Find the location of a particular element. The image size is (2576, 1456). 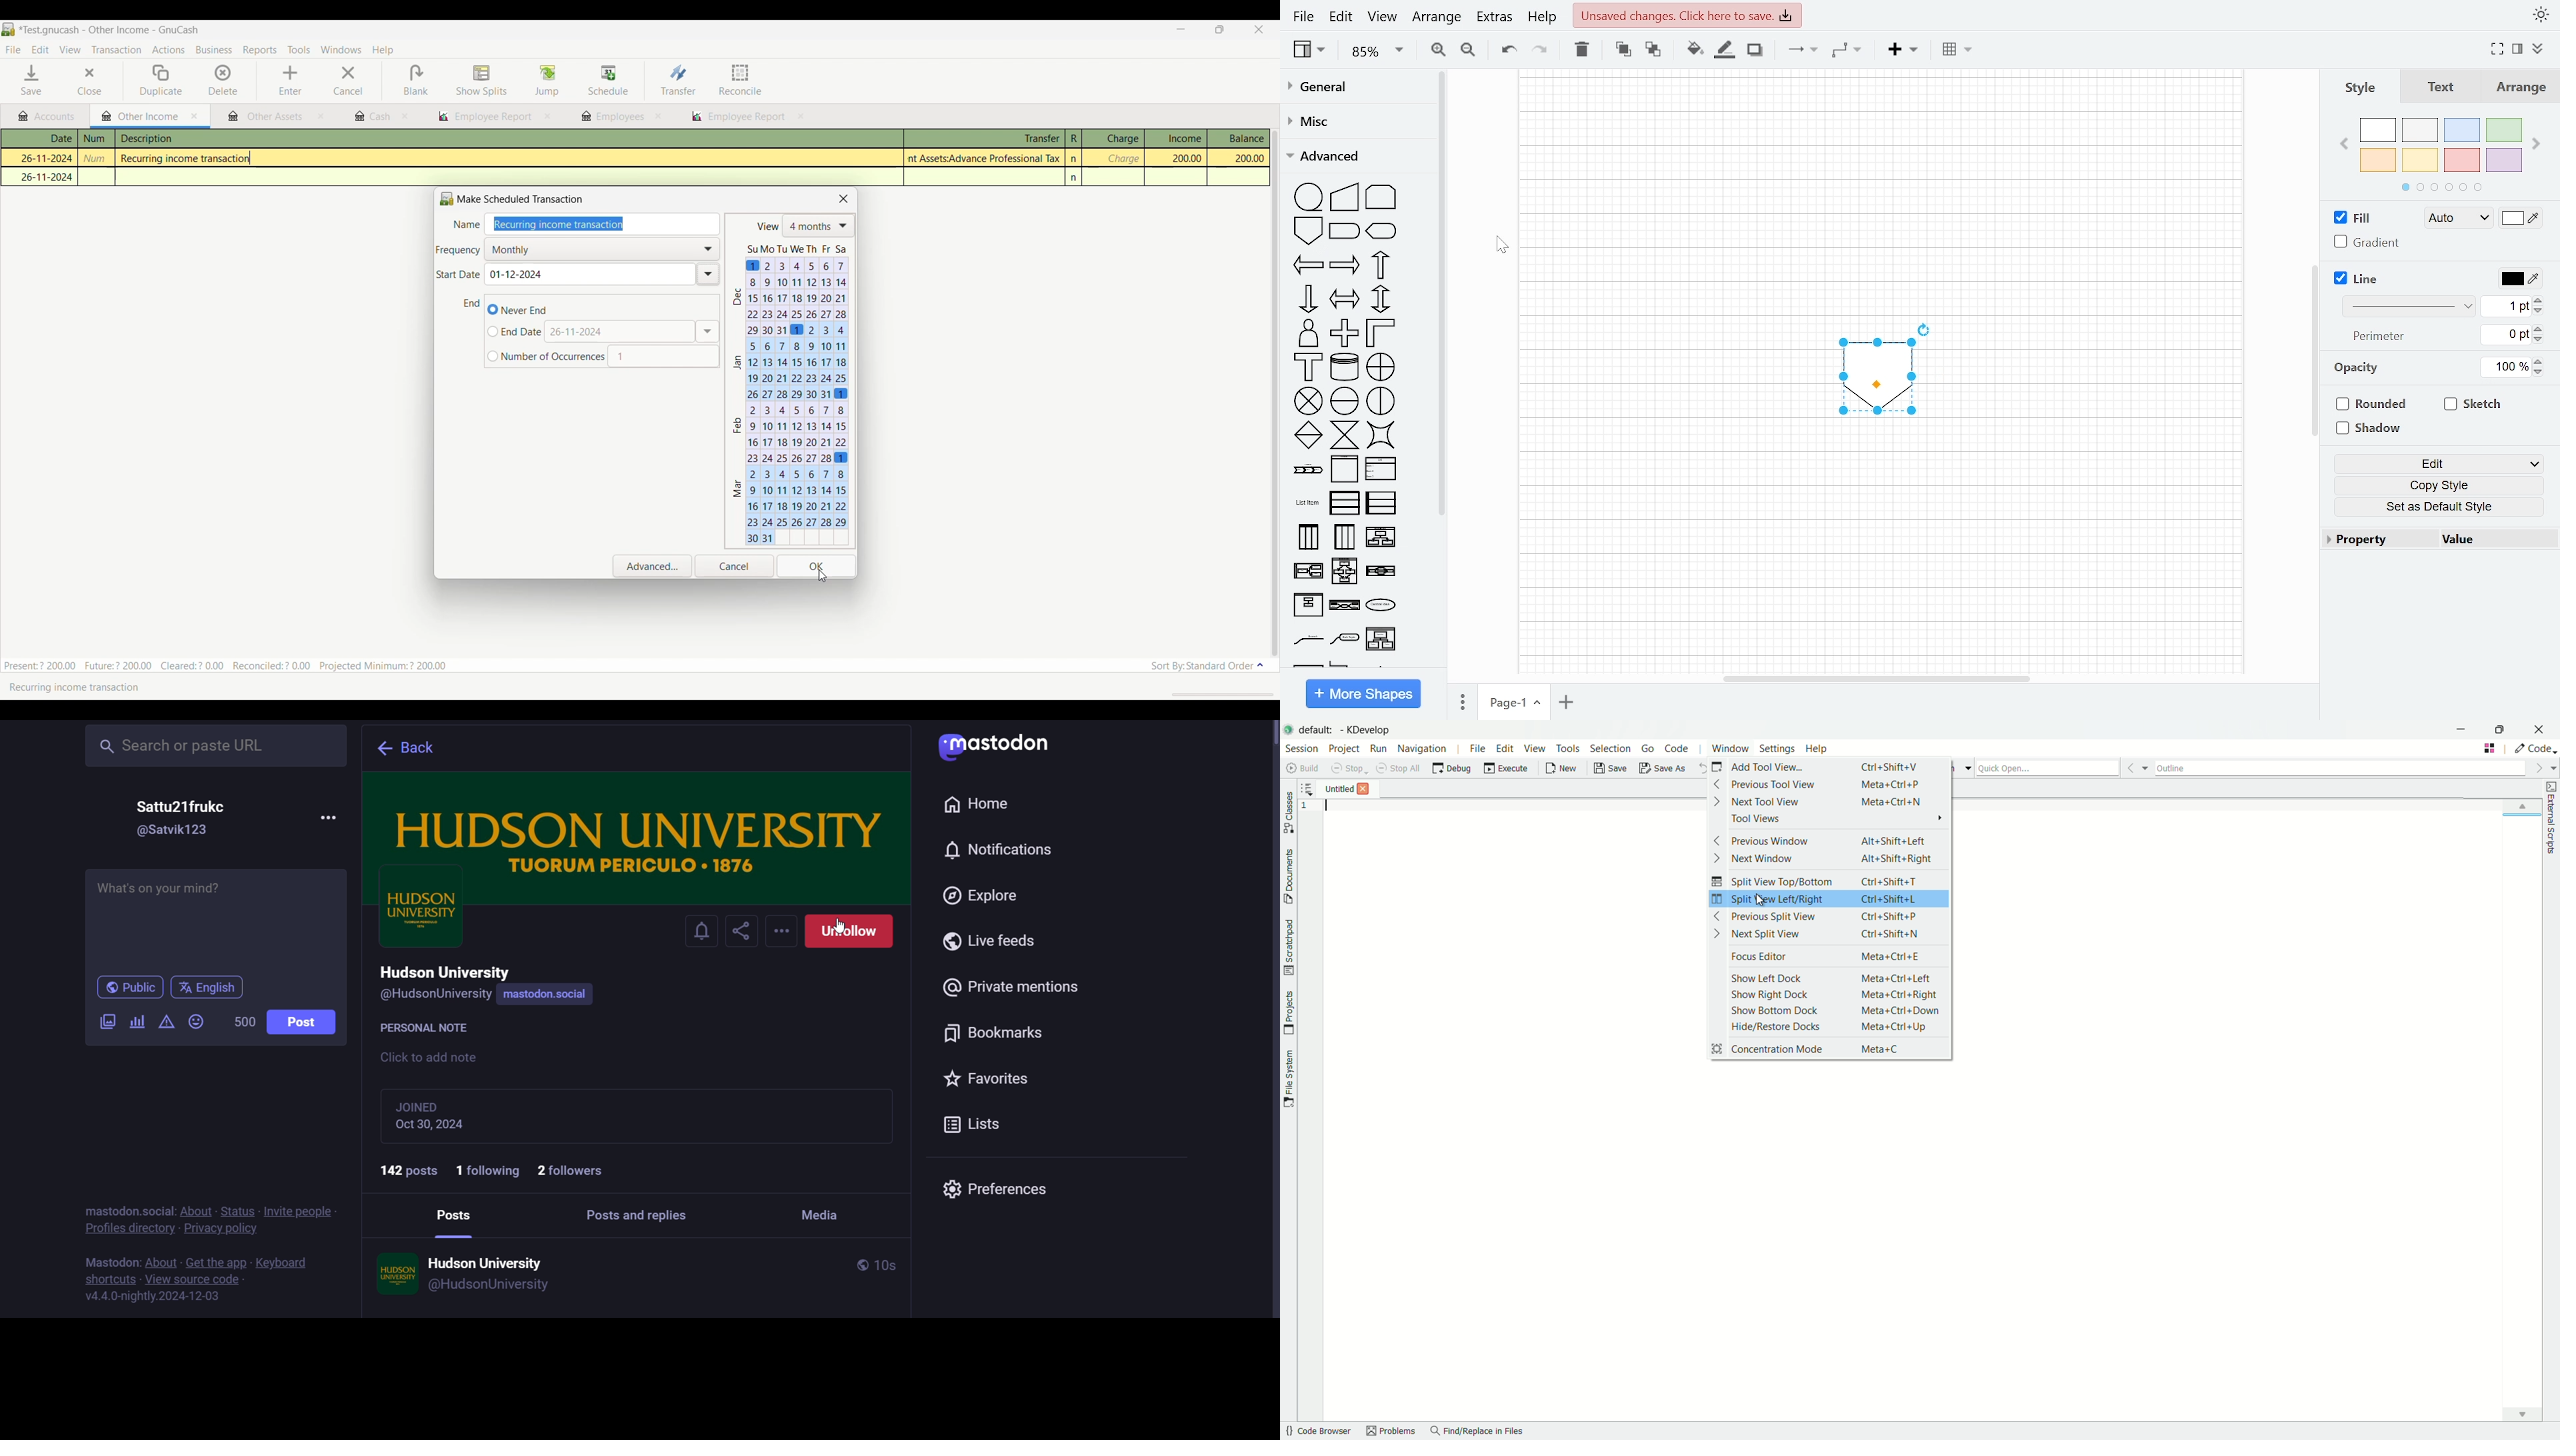

85% - Zoom is located at coordinates (1376, 52).